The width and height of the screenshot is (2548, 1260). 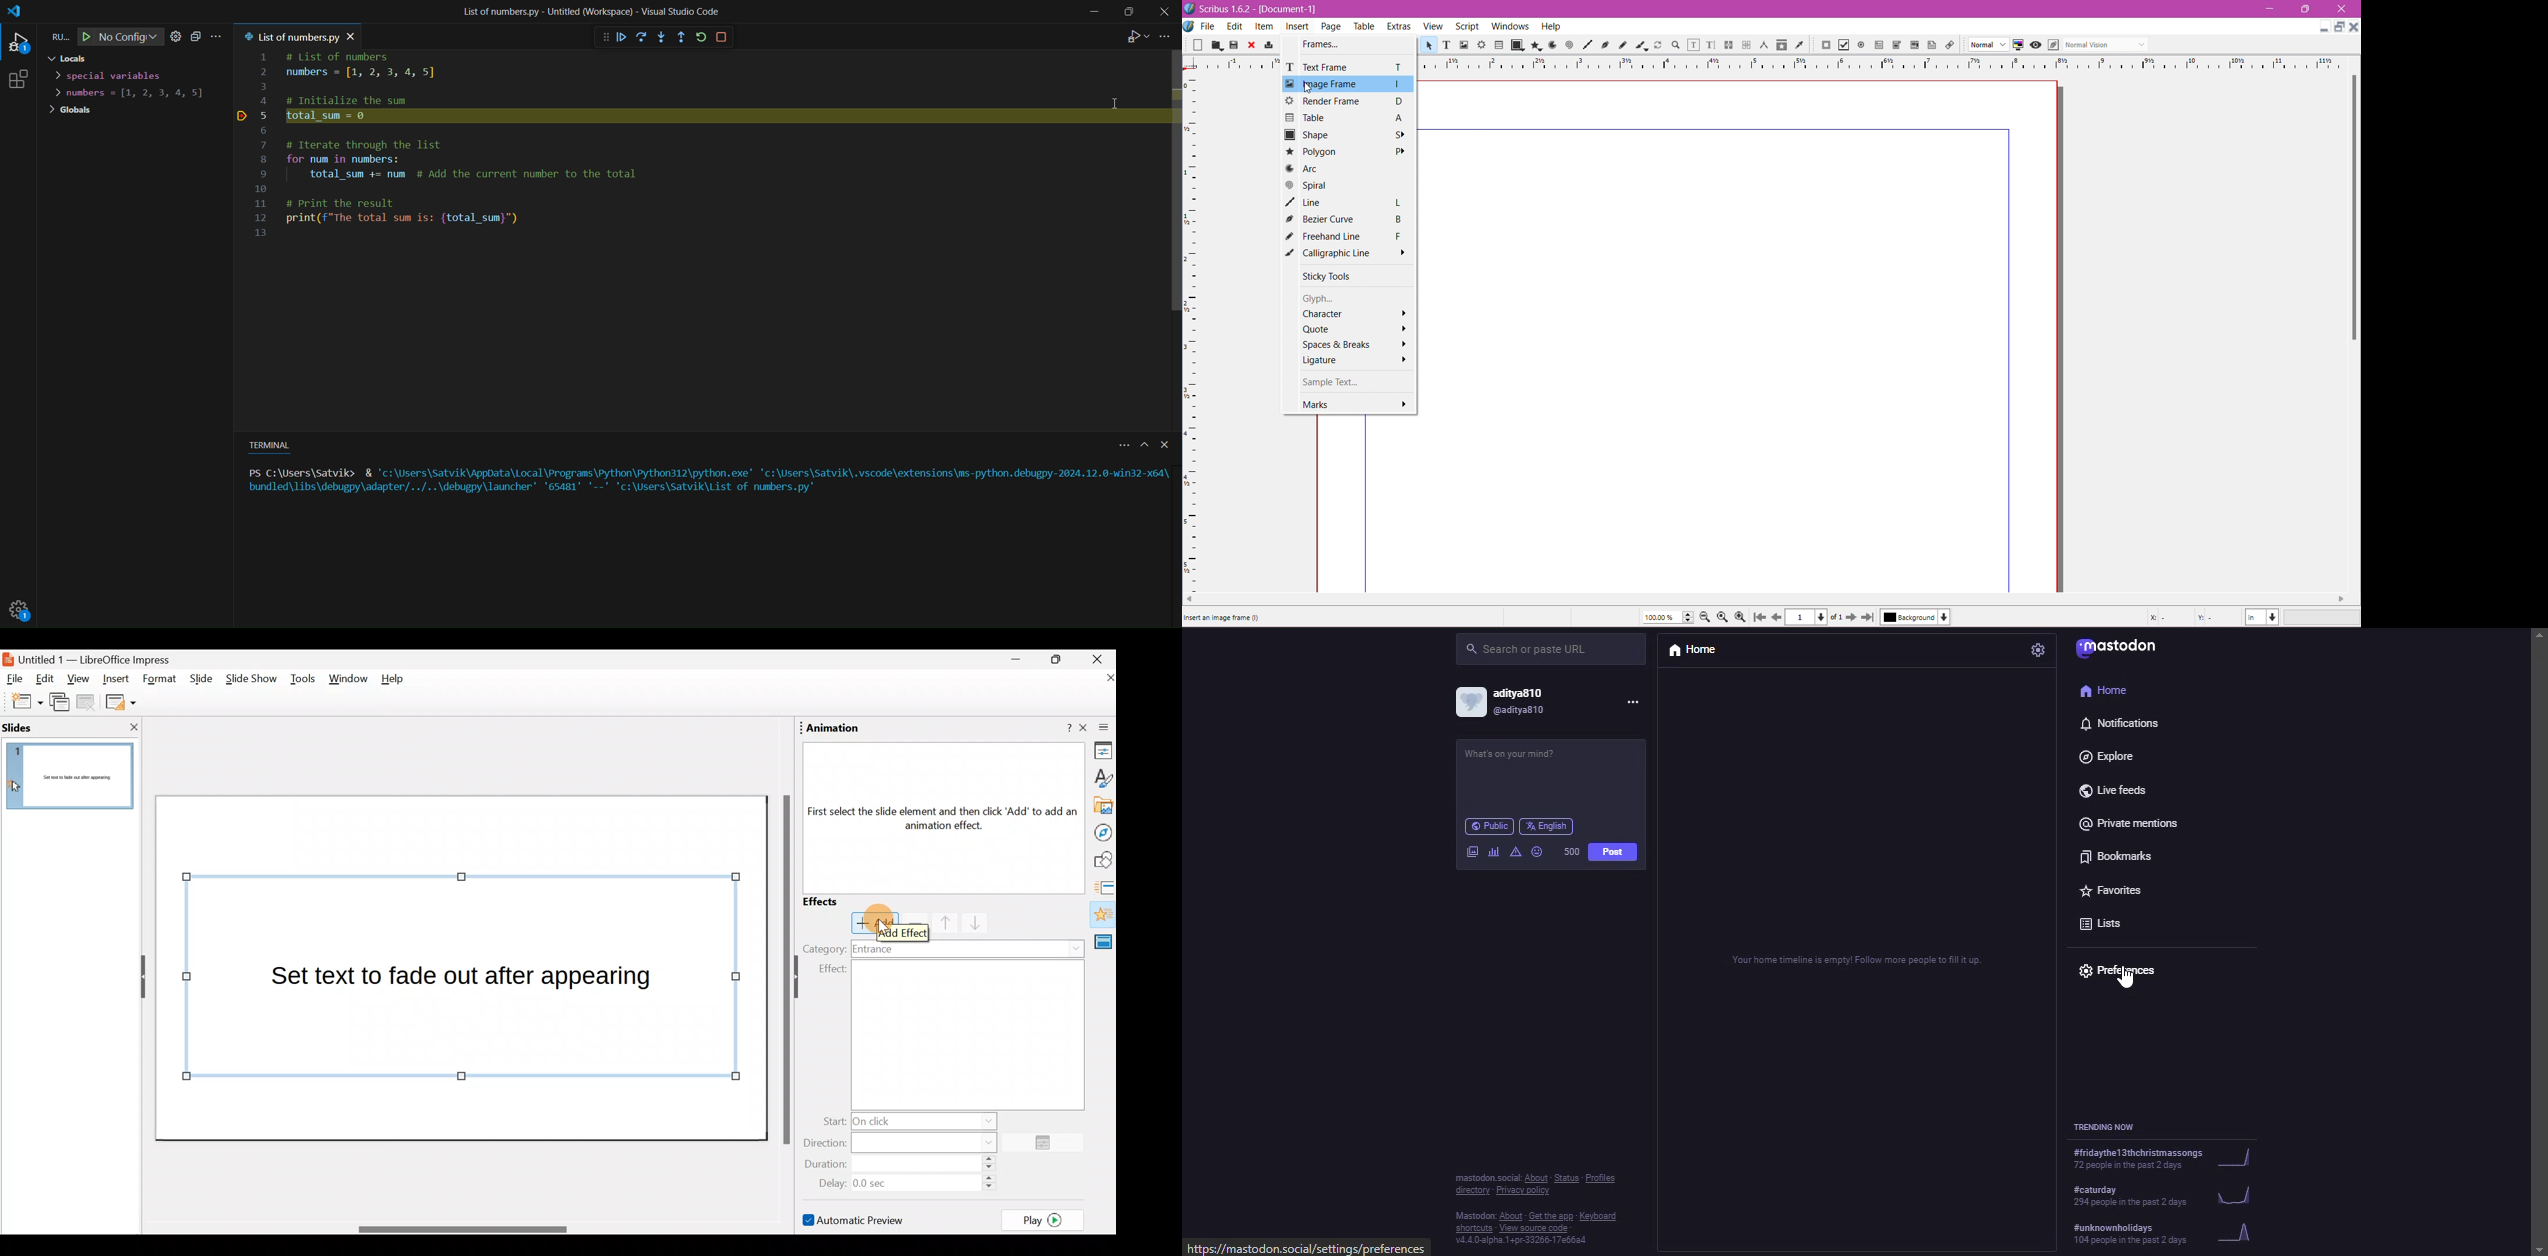 What do you see at coordinates (1348, 117) in the screenshot?
I see `Table` at bounding box center [1348, 117].